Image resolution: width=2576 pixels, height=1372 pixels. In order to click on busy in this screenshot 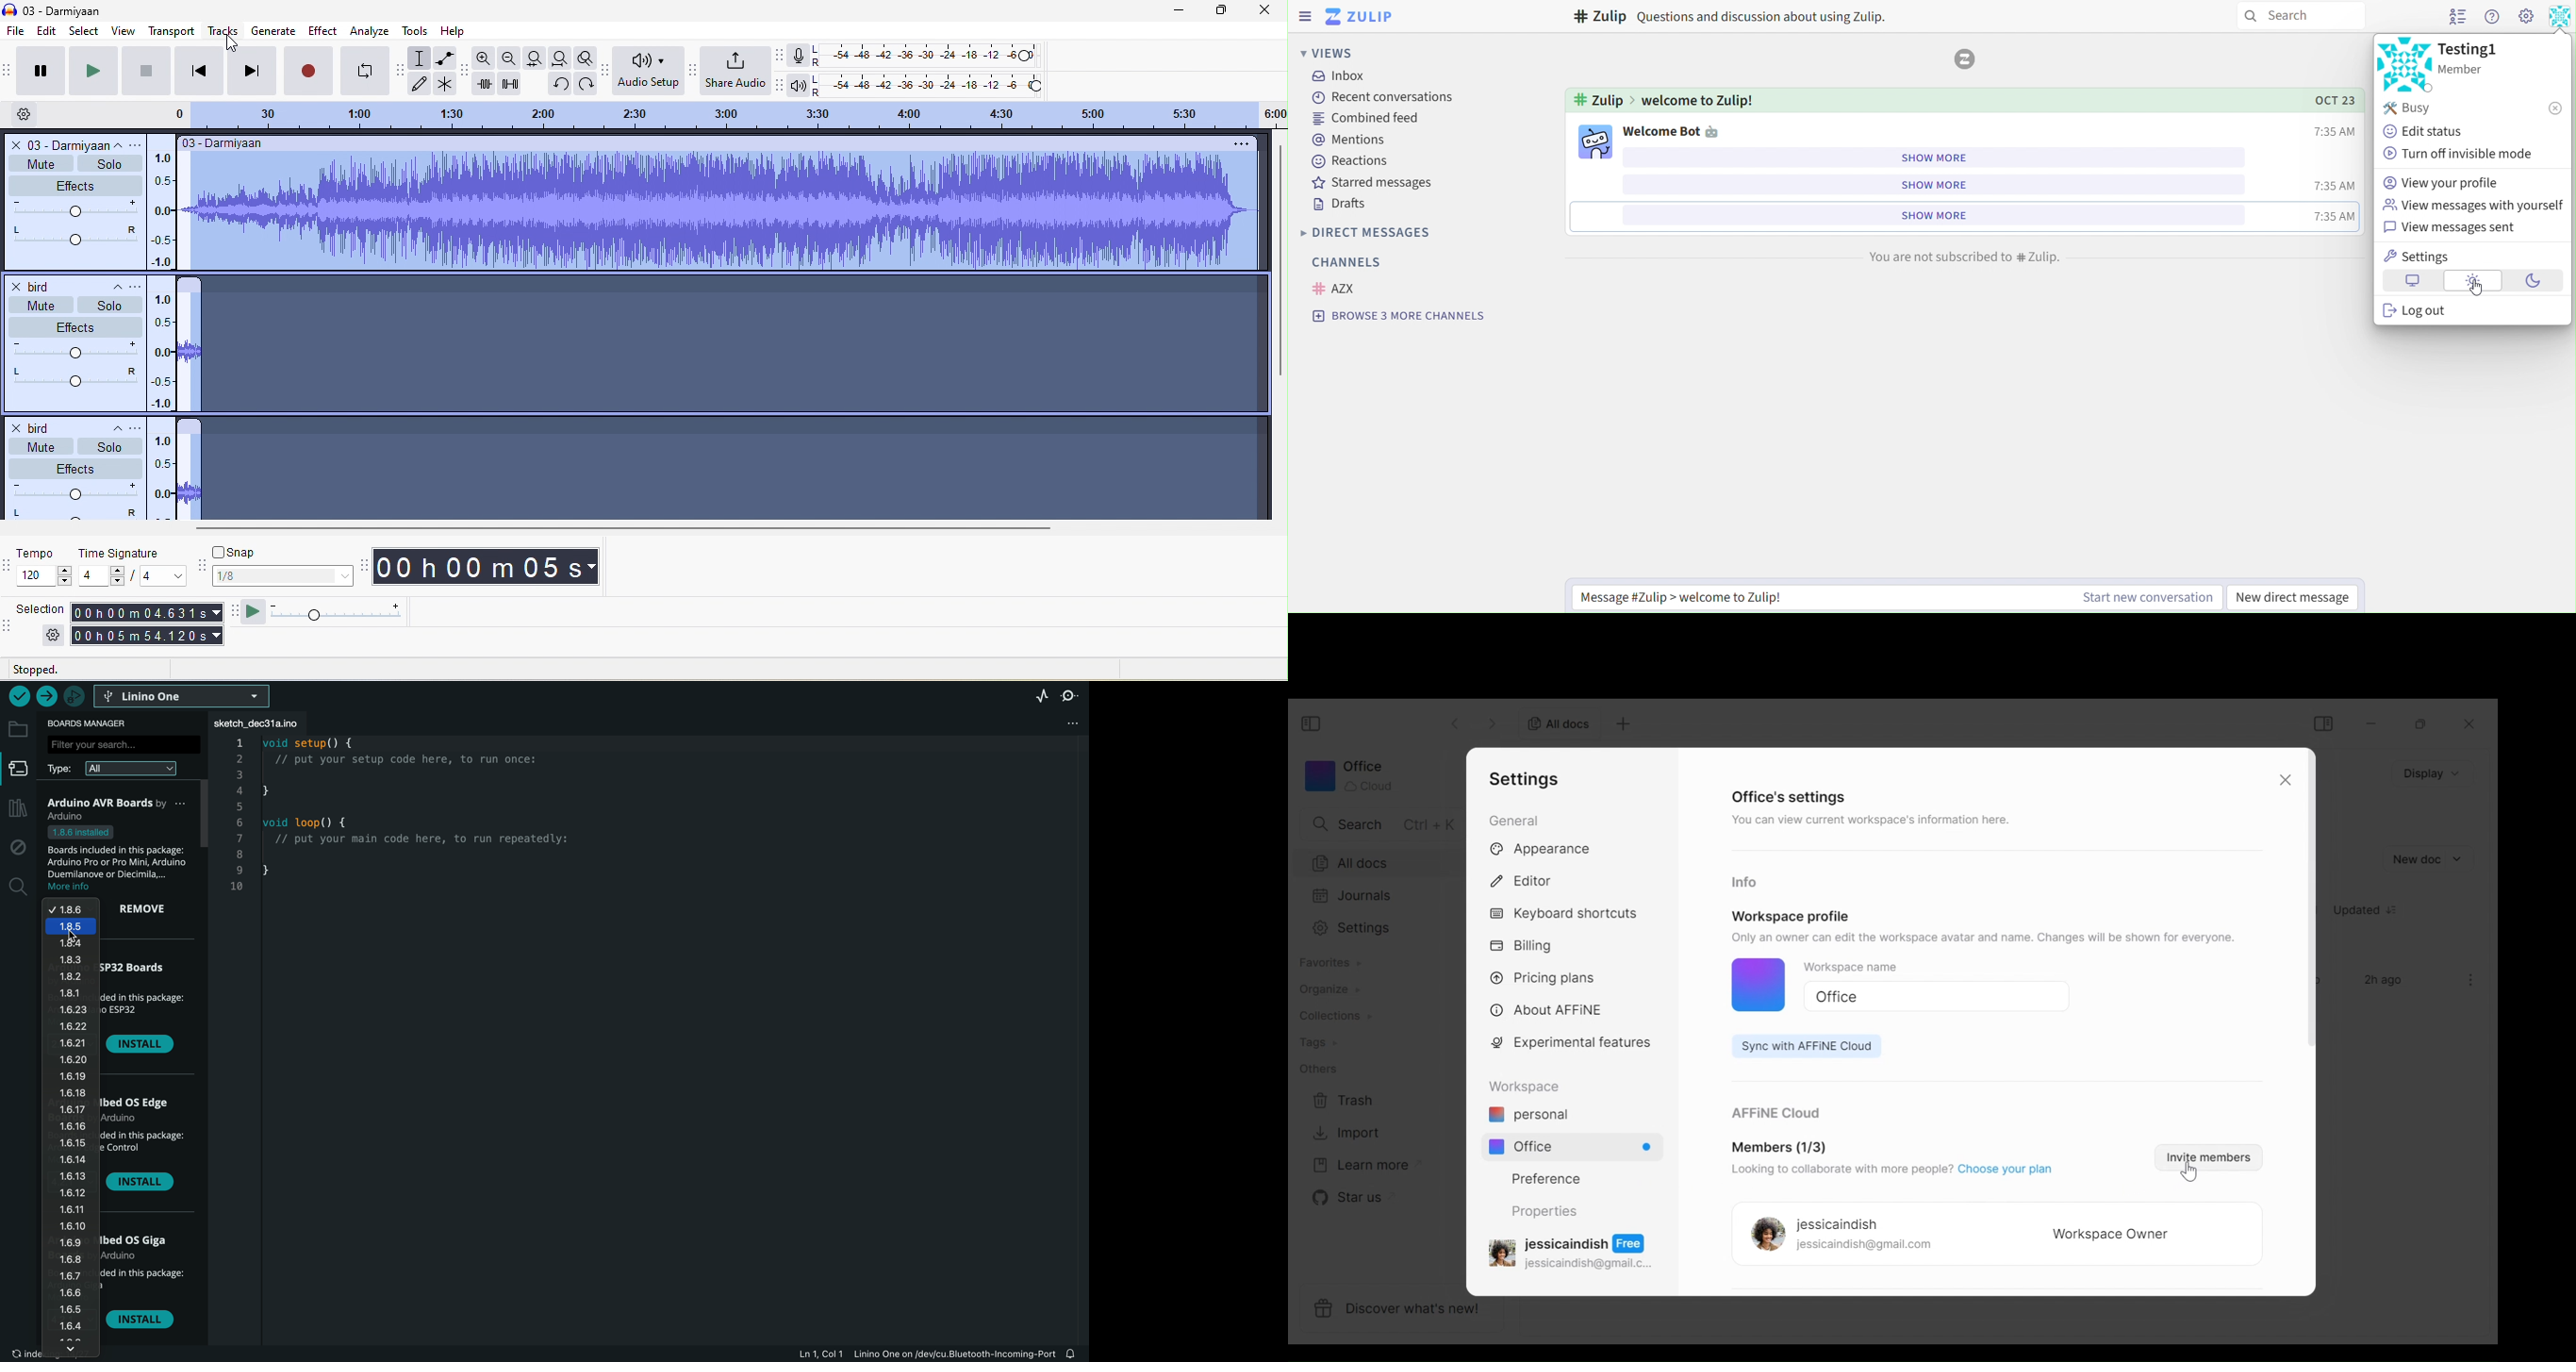, I will do `click(2475, 109)`.